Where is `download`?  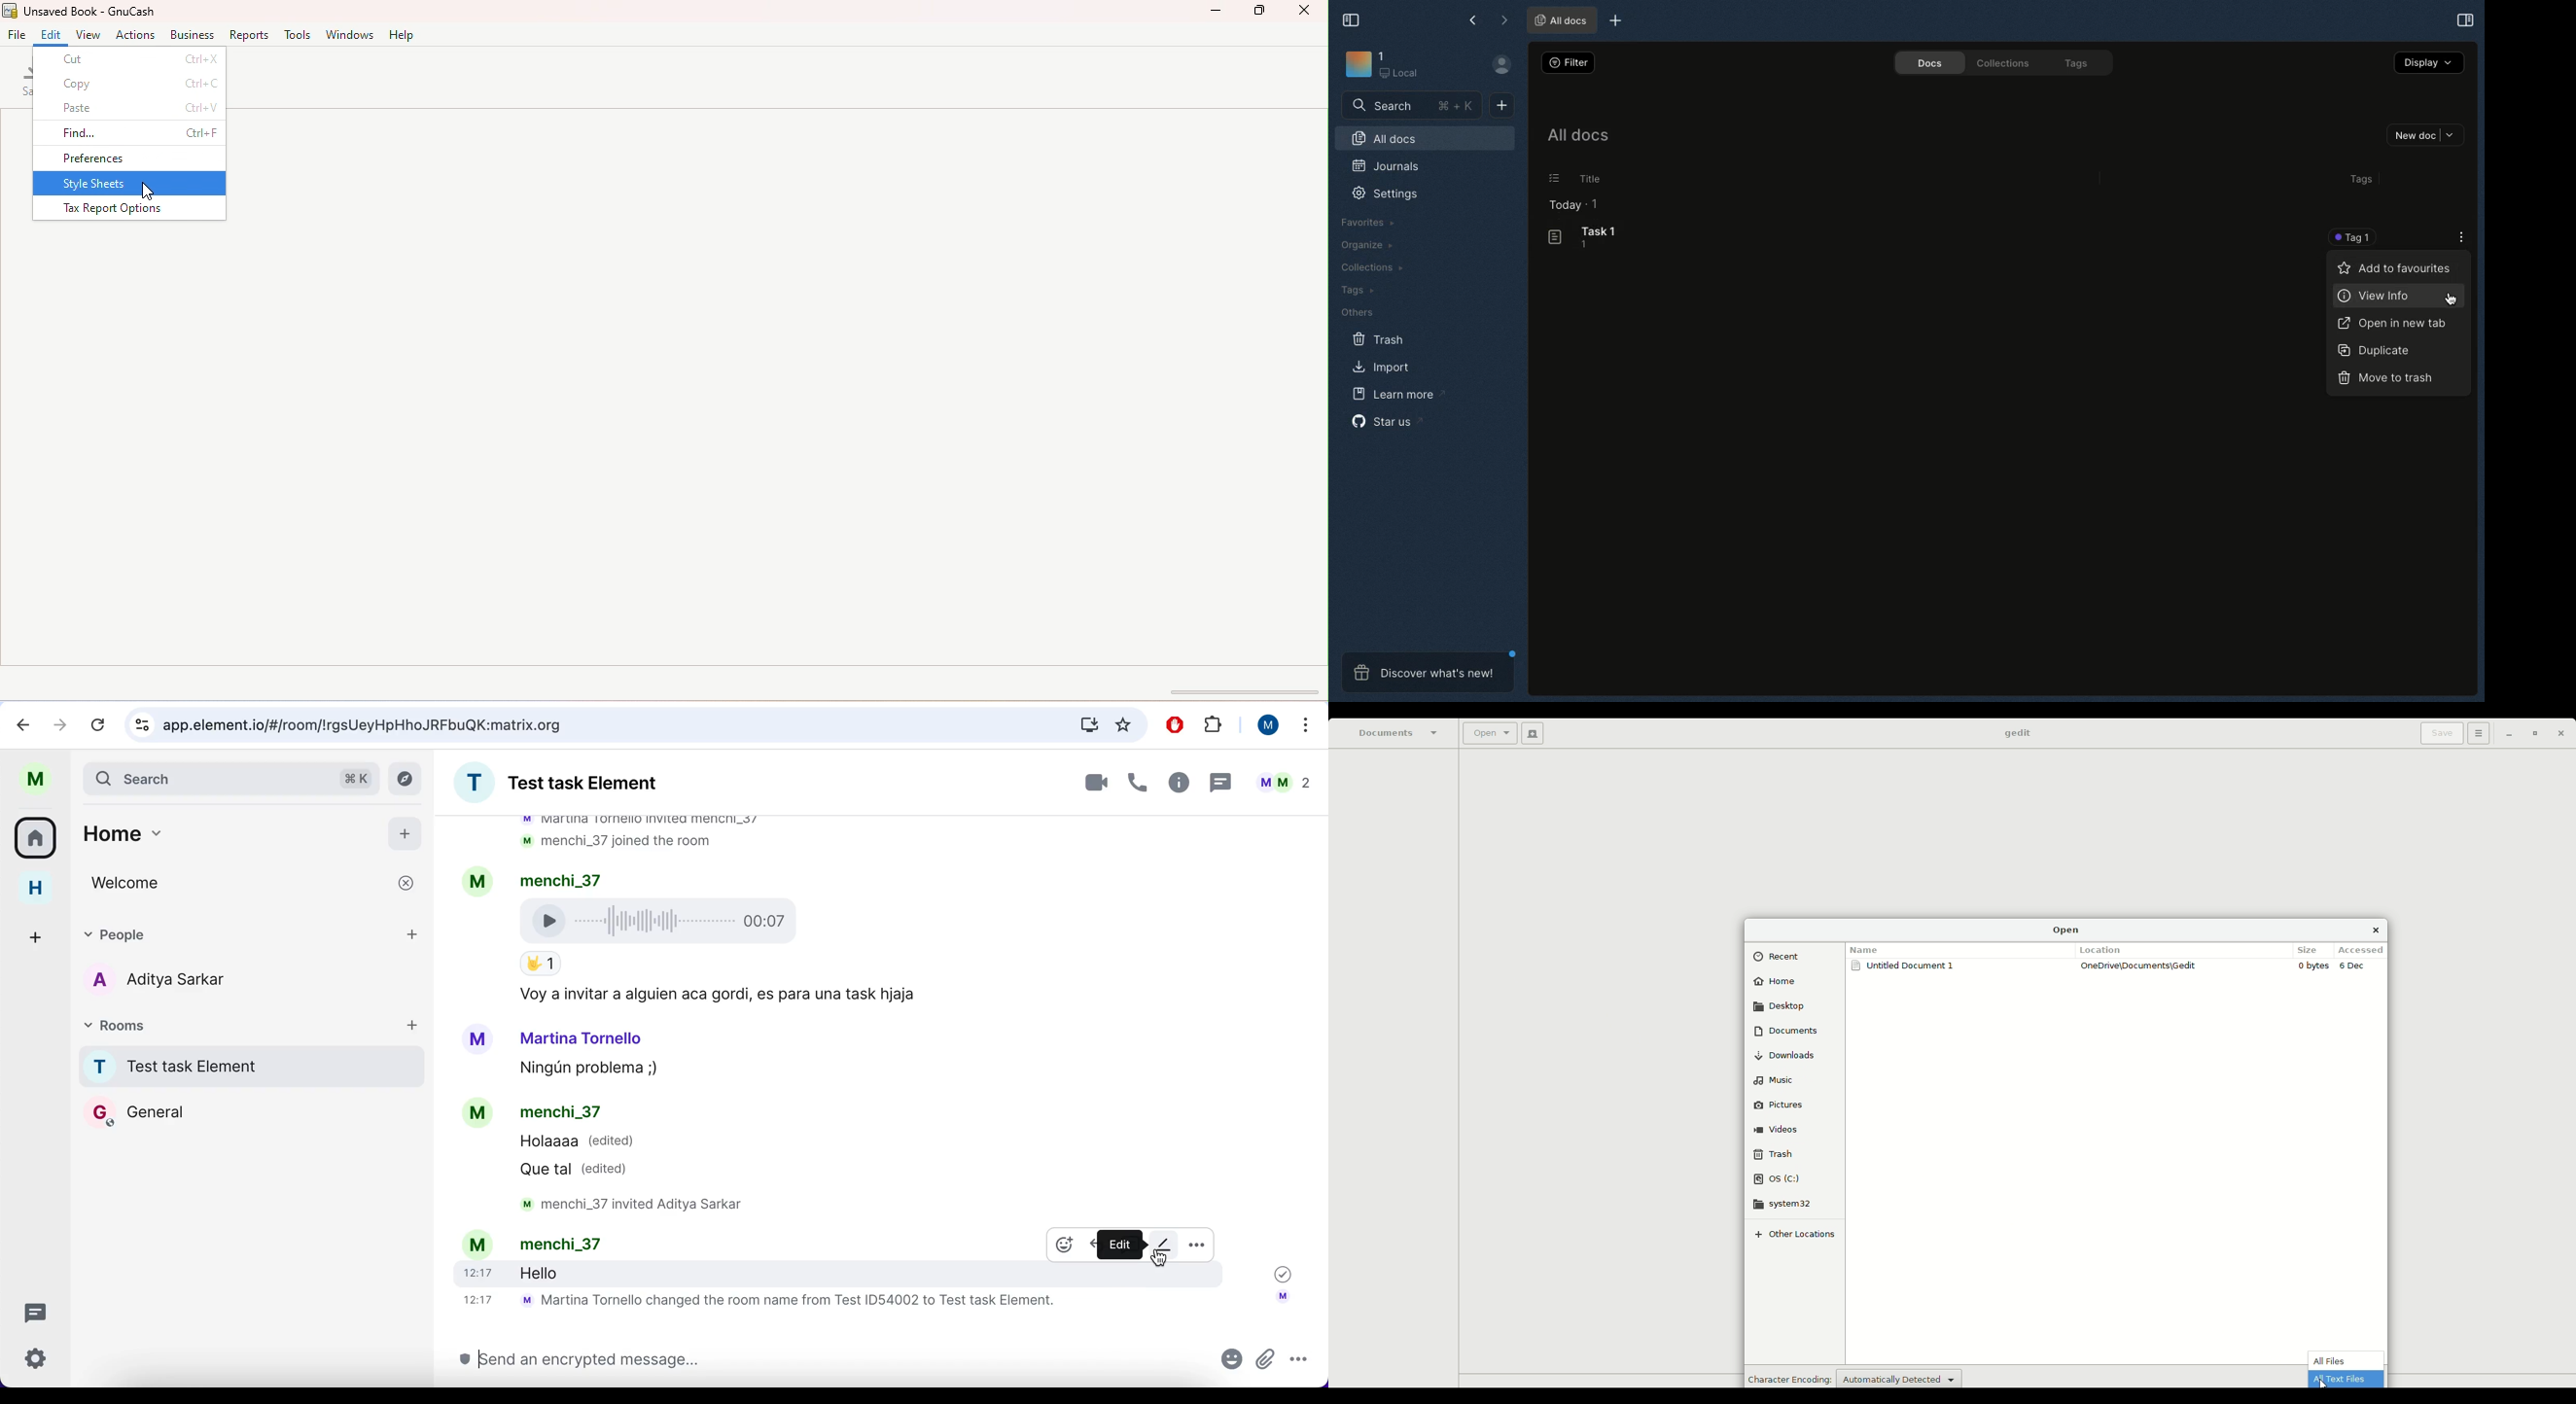 download is located at coordinates (1081, 725).